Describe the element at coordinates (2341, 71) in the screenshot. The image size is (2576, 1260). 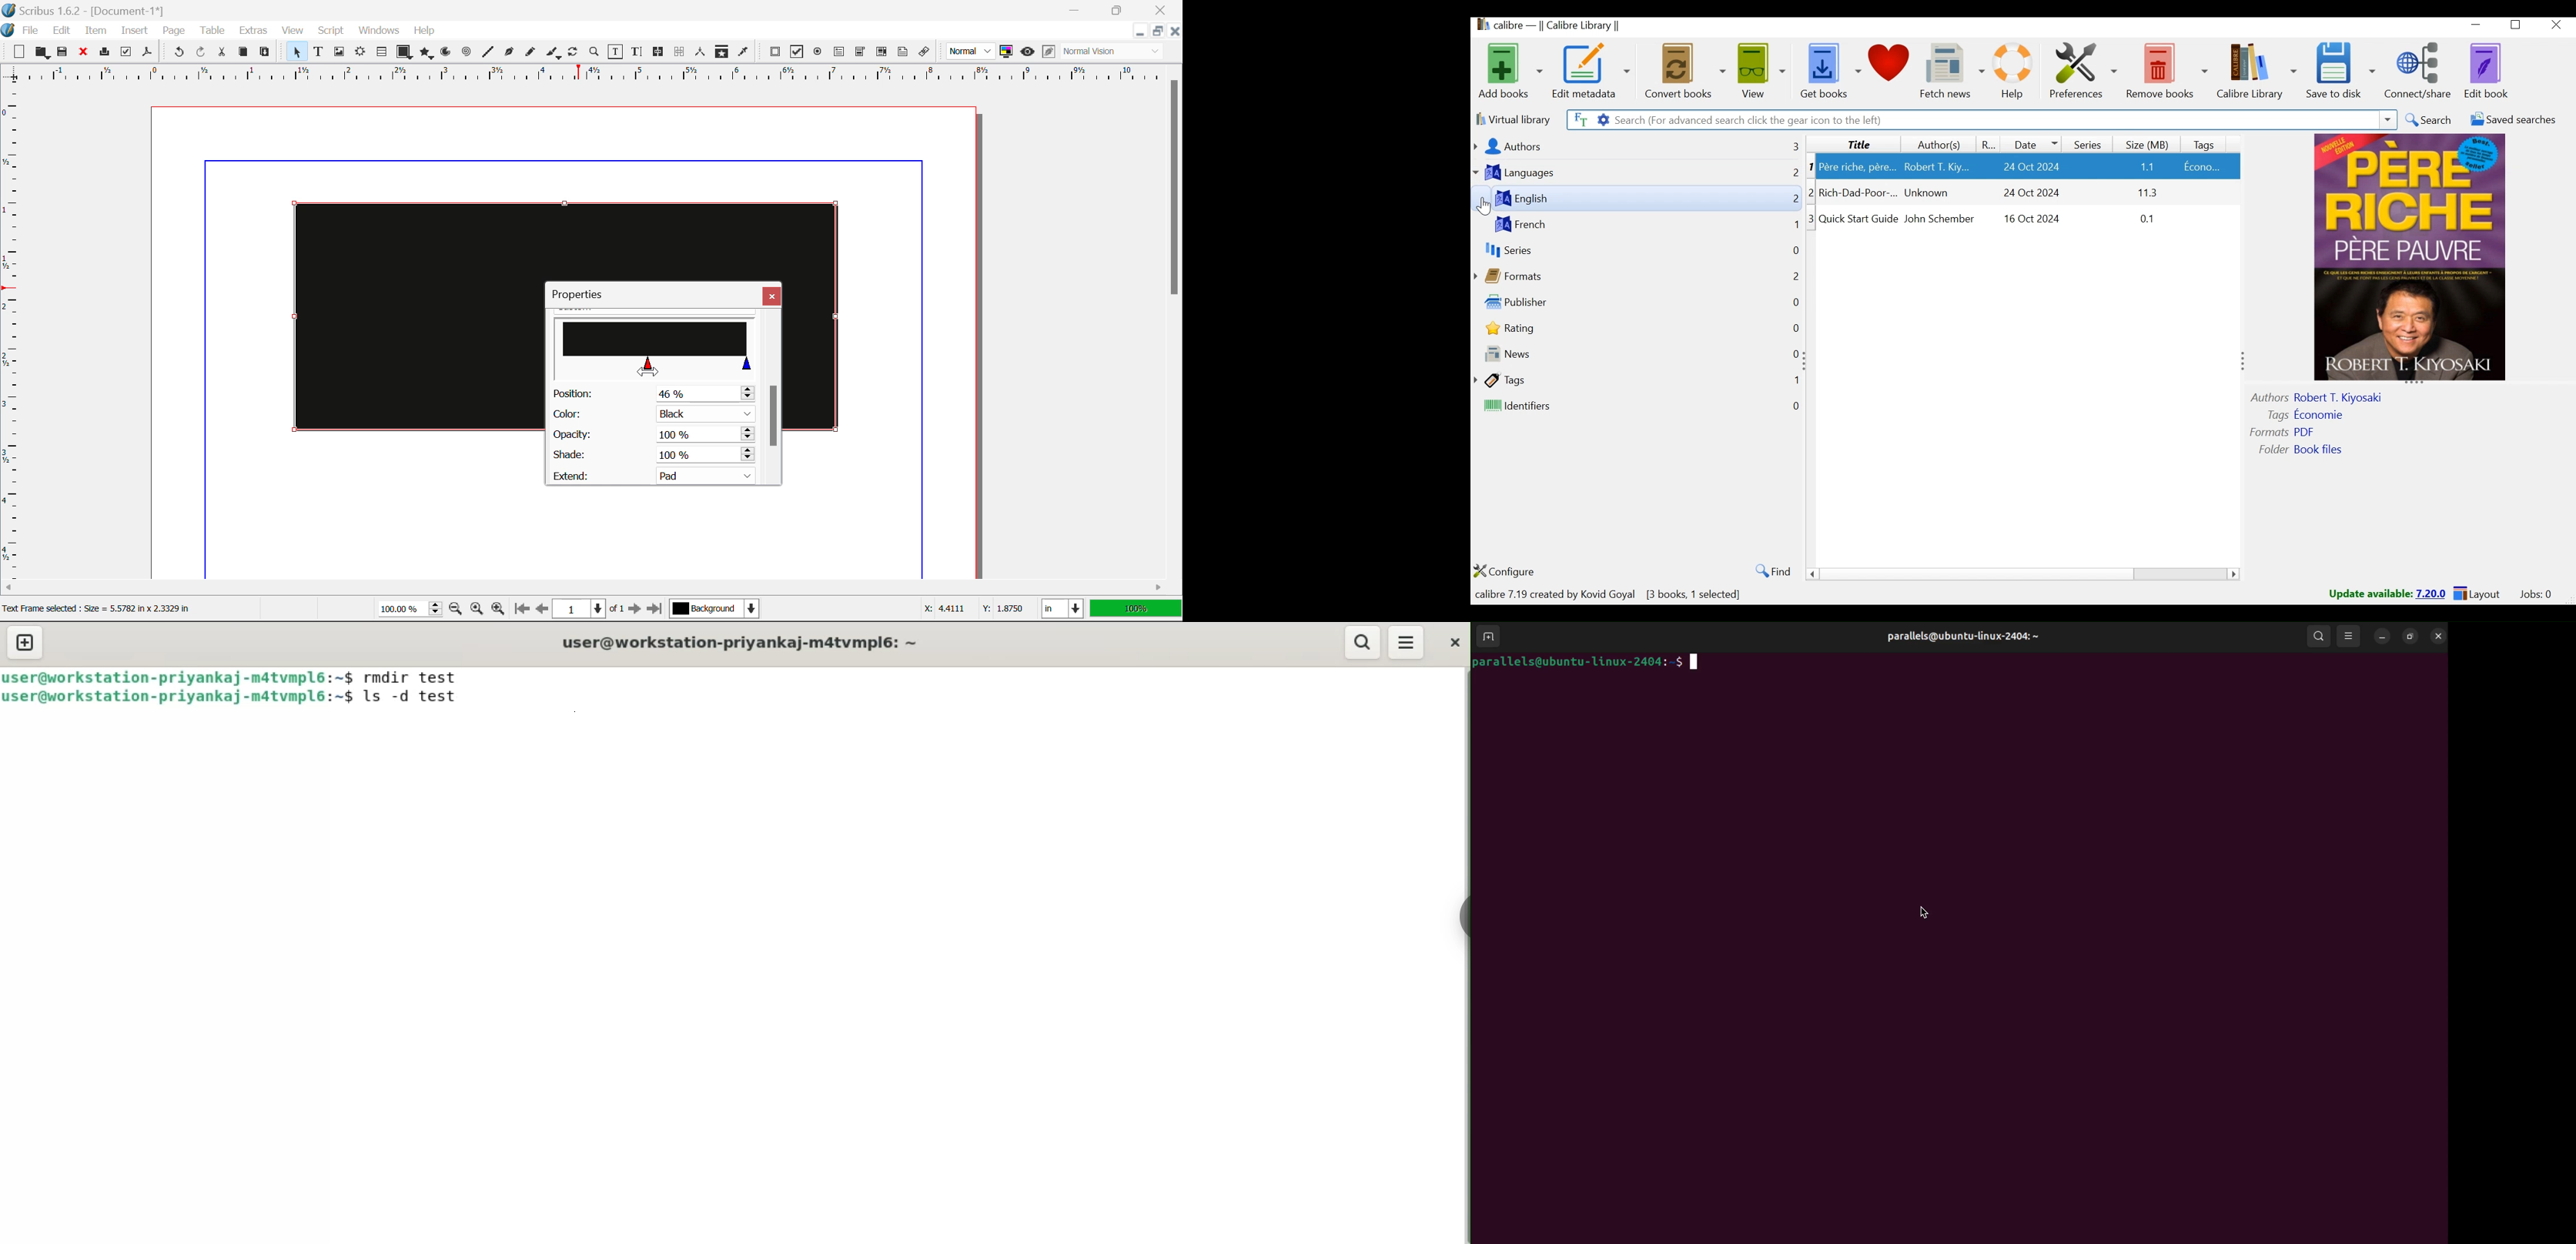
I see `Save to disk` at that location.